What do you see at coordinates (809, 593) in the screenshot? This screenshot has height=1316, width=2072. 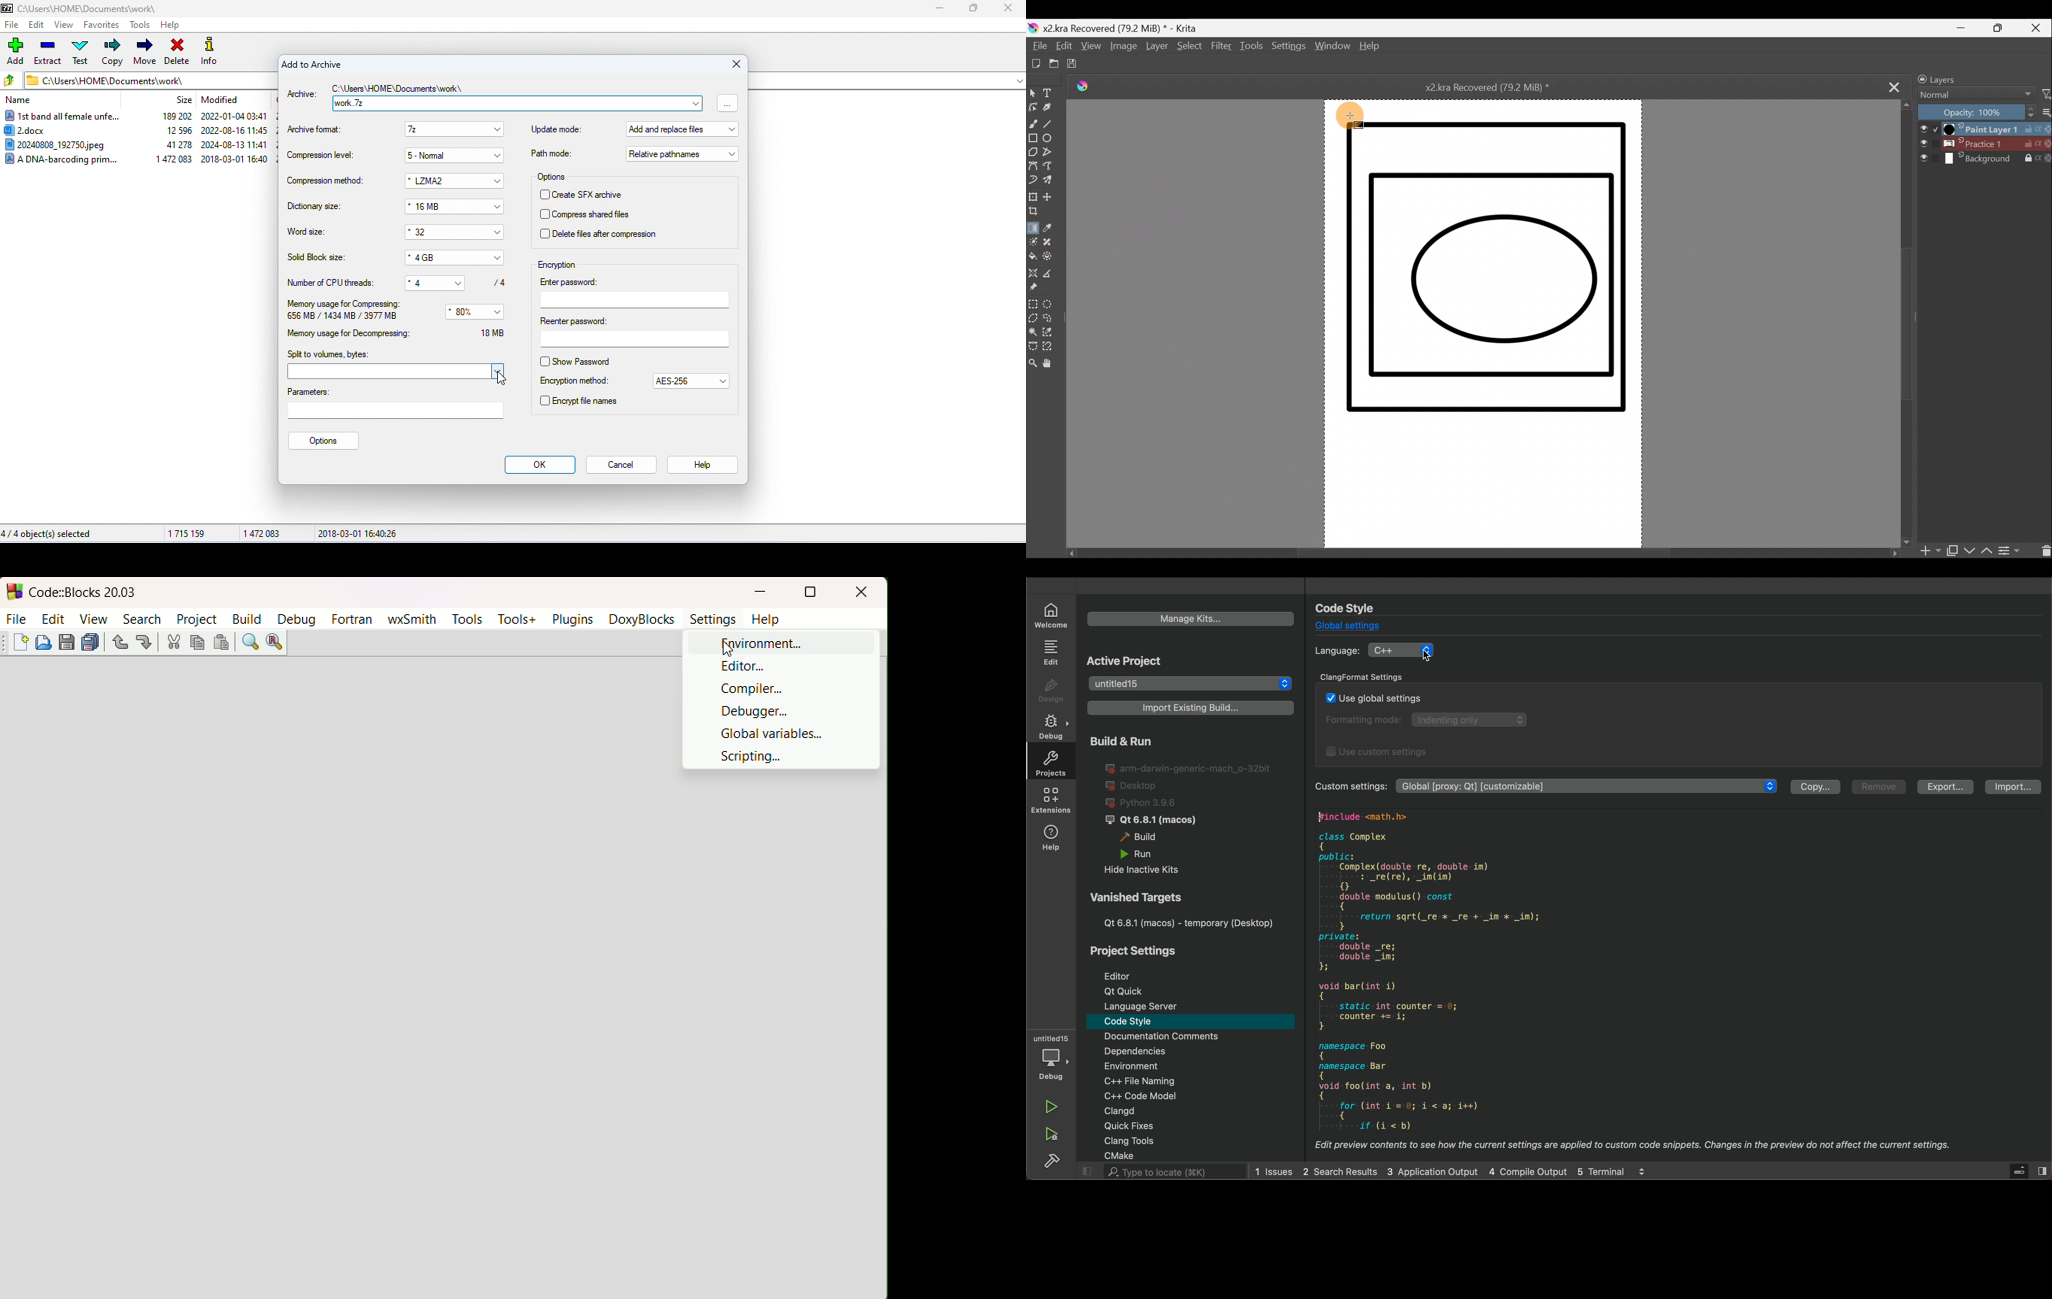 I see `fullscreen` at bounding box center [809, 593].